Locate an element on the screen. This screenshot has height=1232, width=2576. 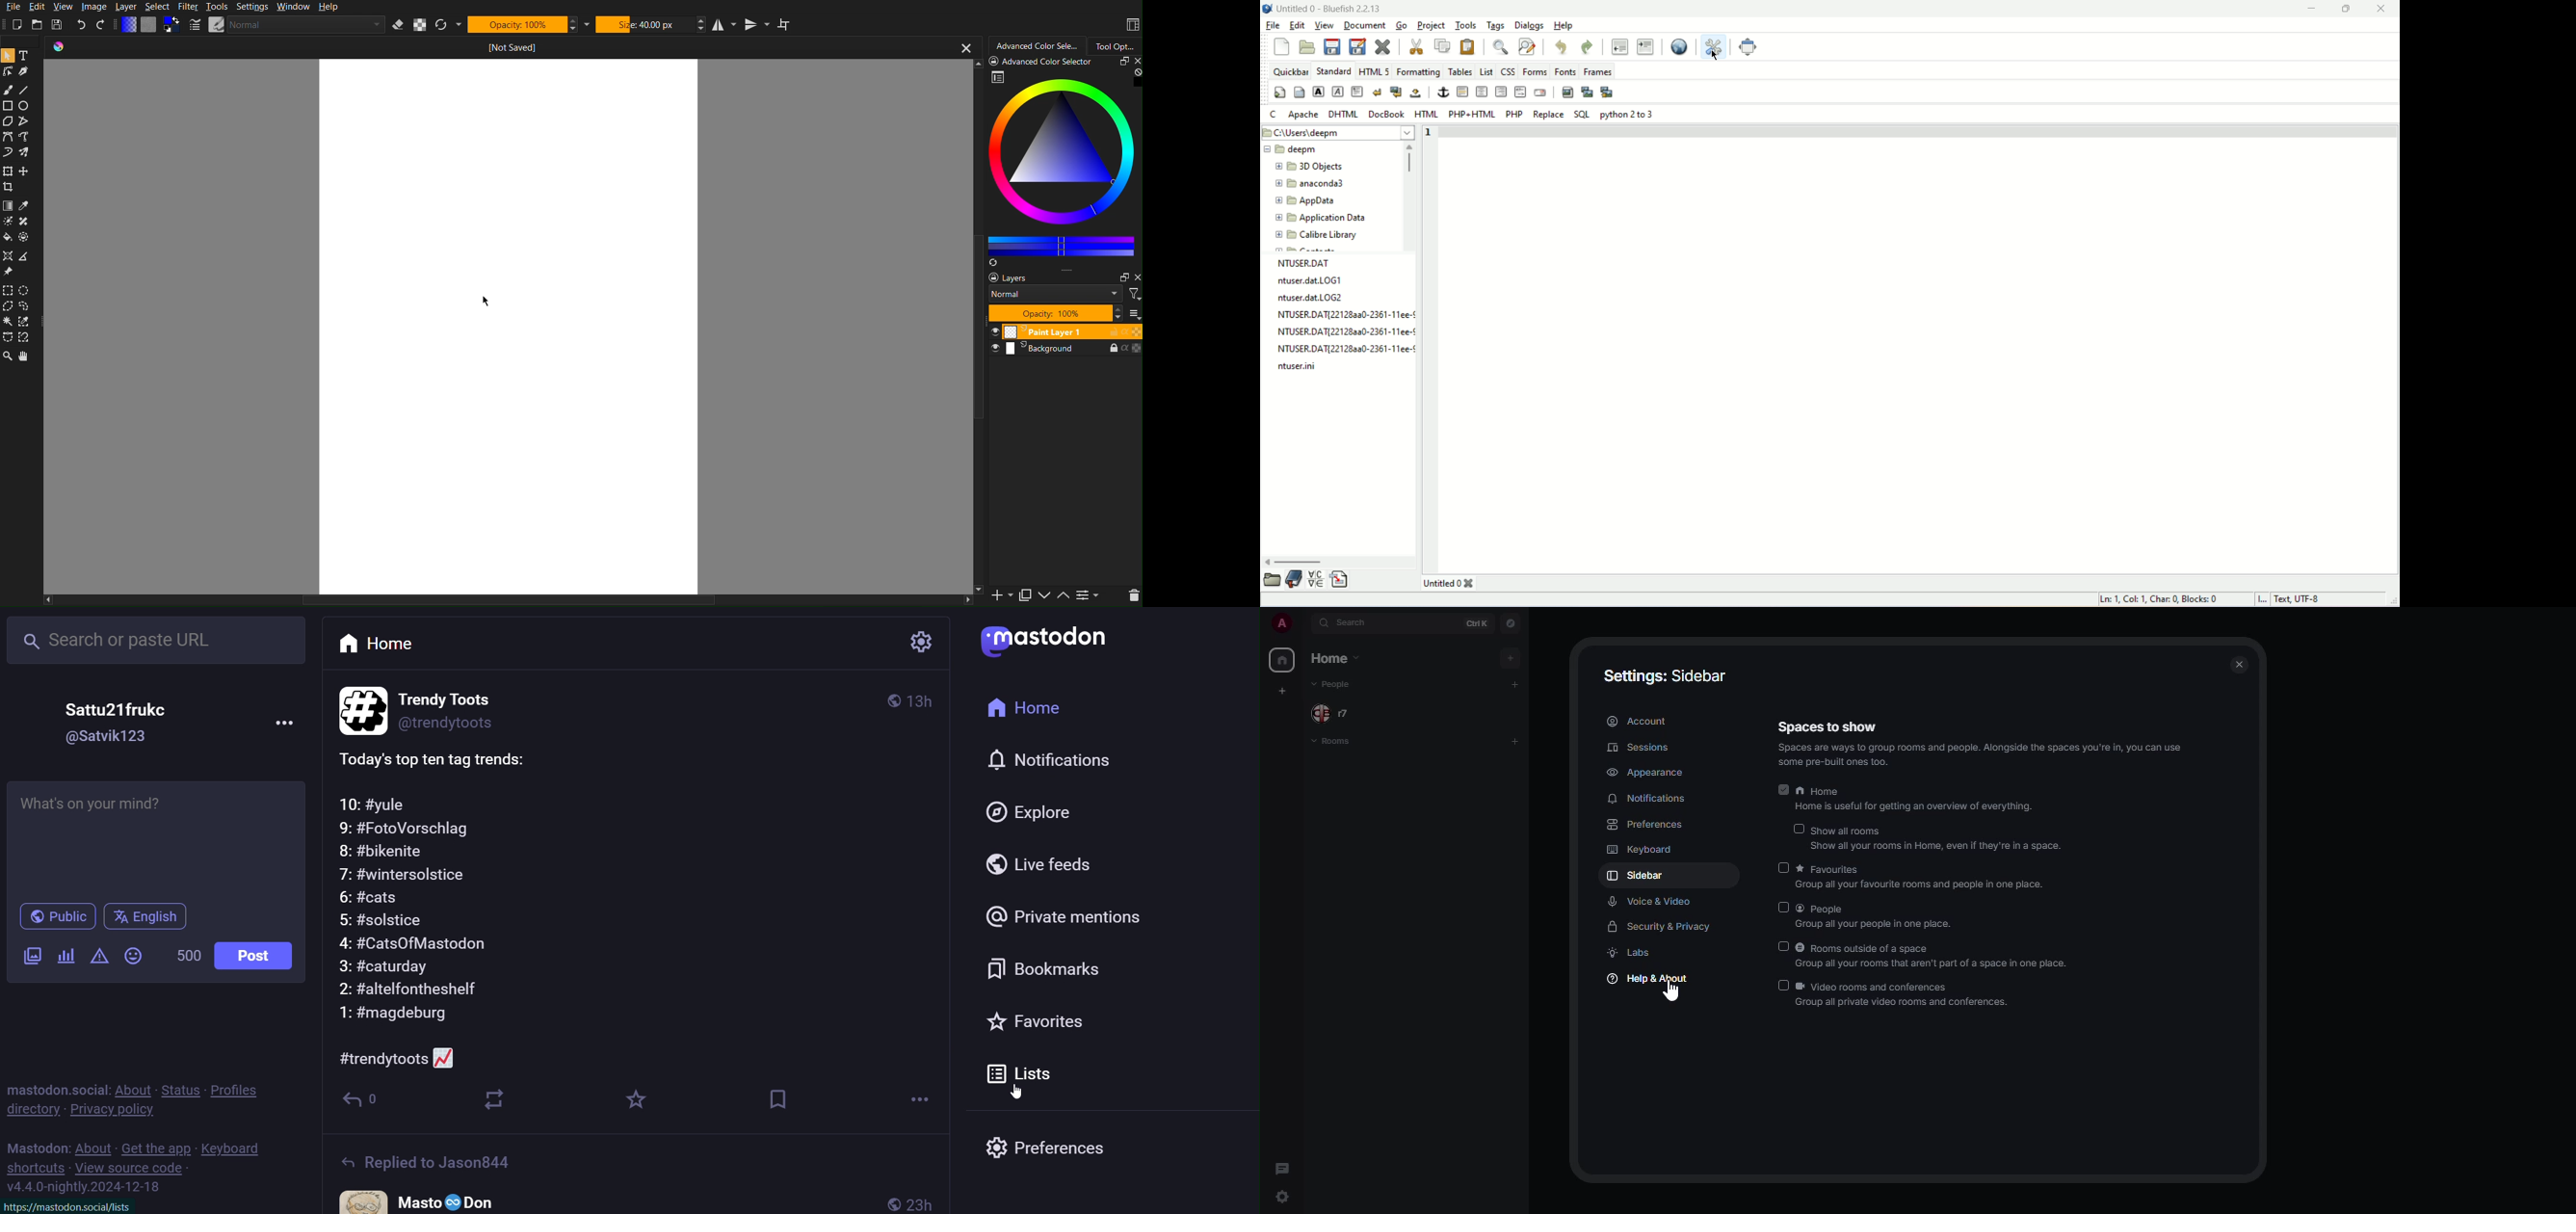
add is located at coordinates (1512, 741).